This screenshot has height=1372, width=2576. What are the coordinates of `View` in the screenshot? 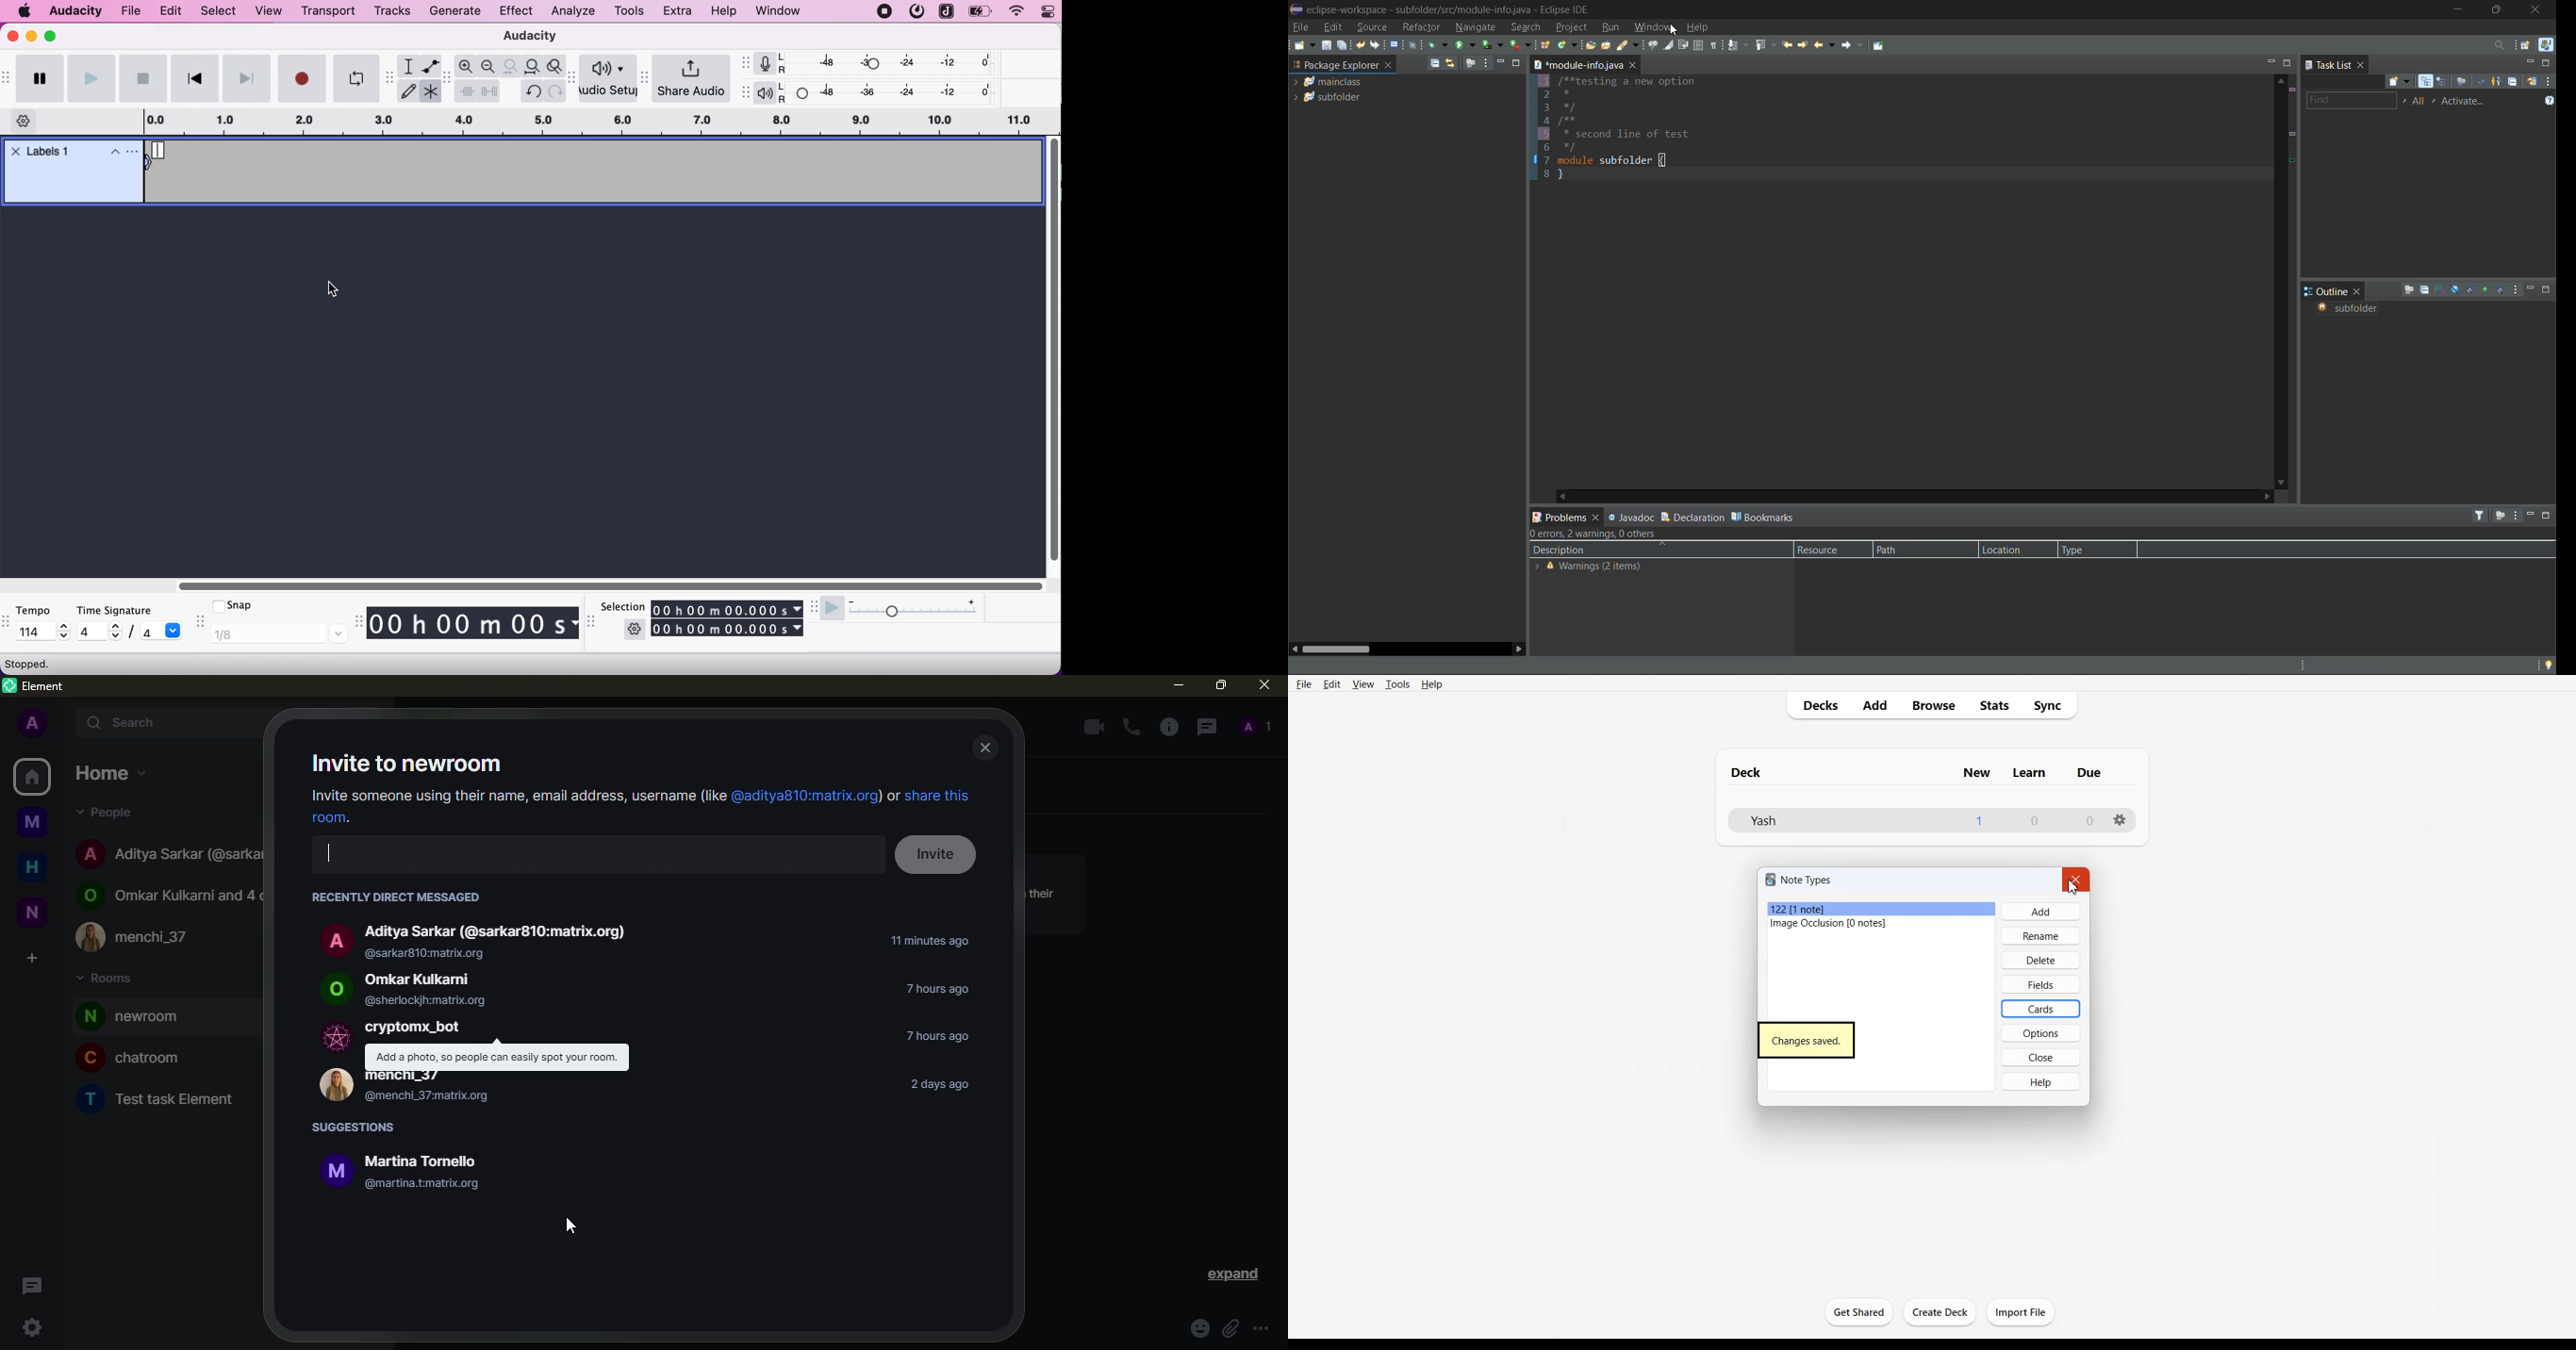 It's located at (1363, 684).